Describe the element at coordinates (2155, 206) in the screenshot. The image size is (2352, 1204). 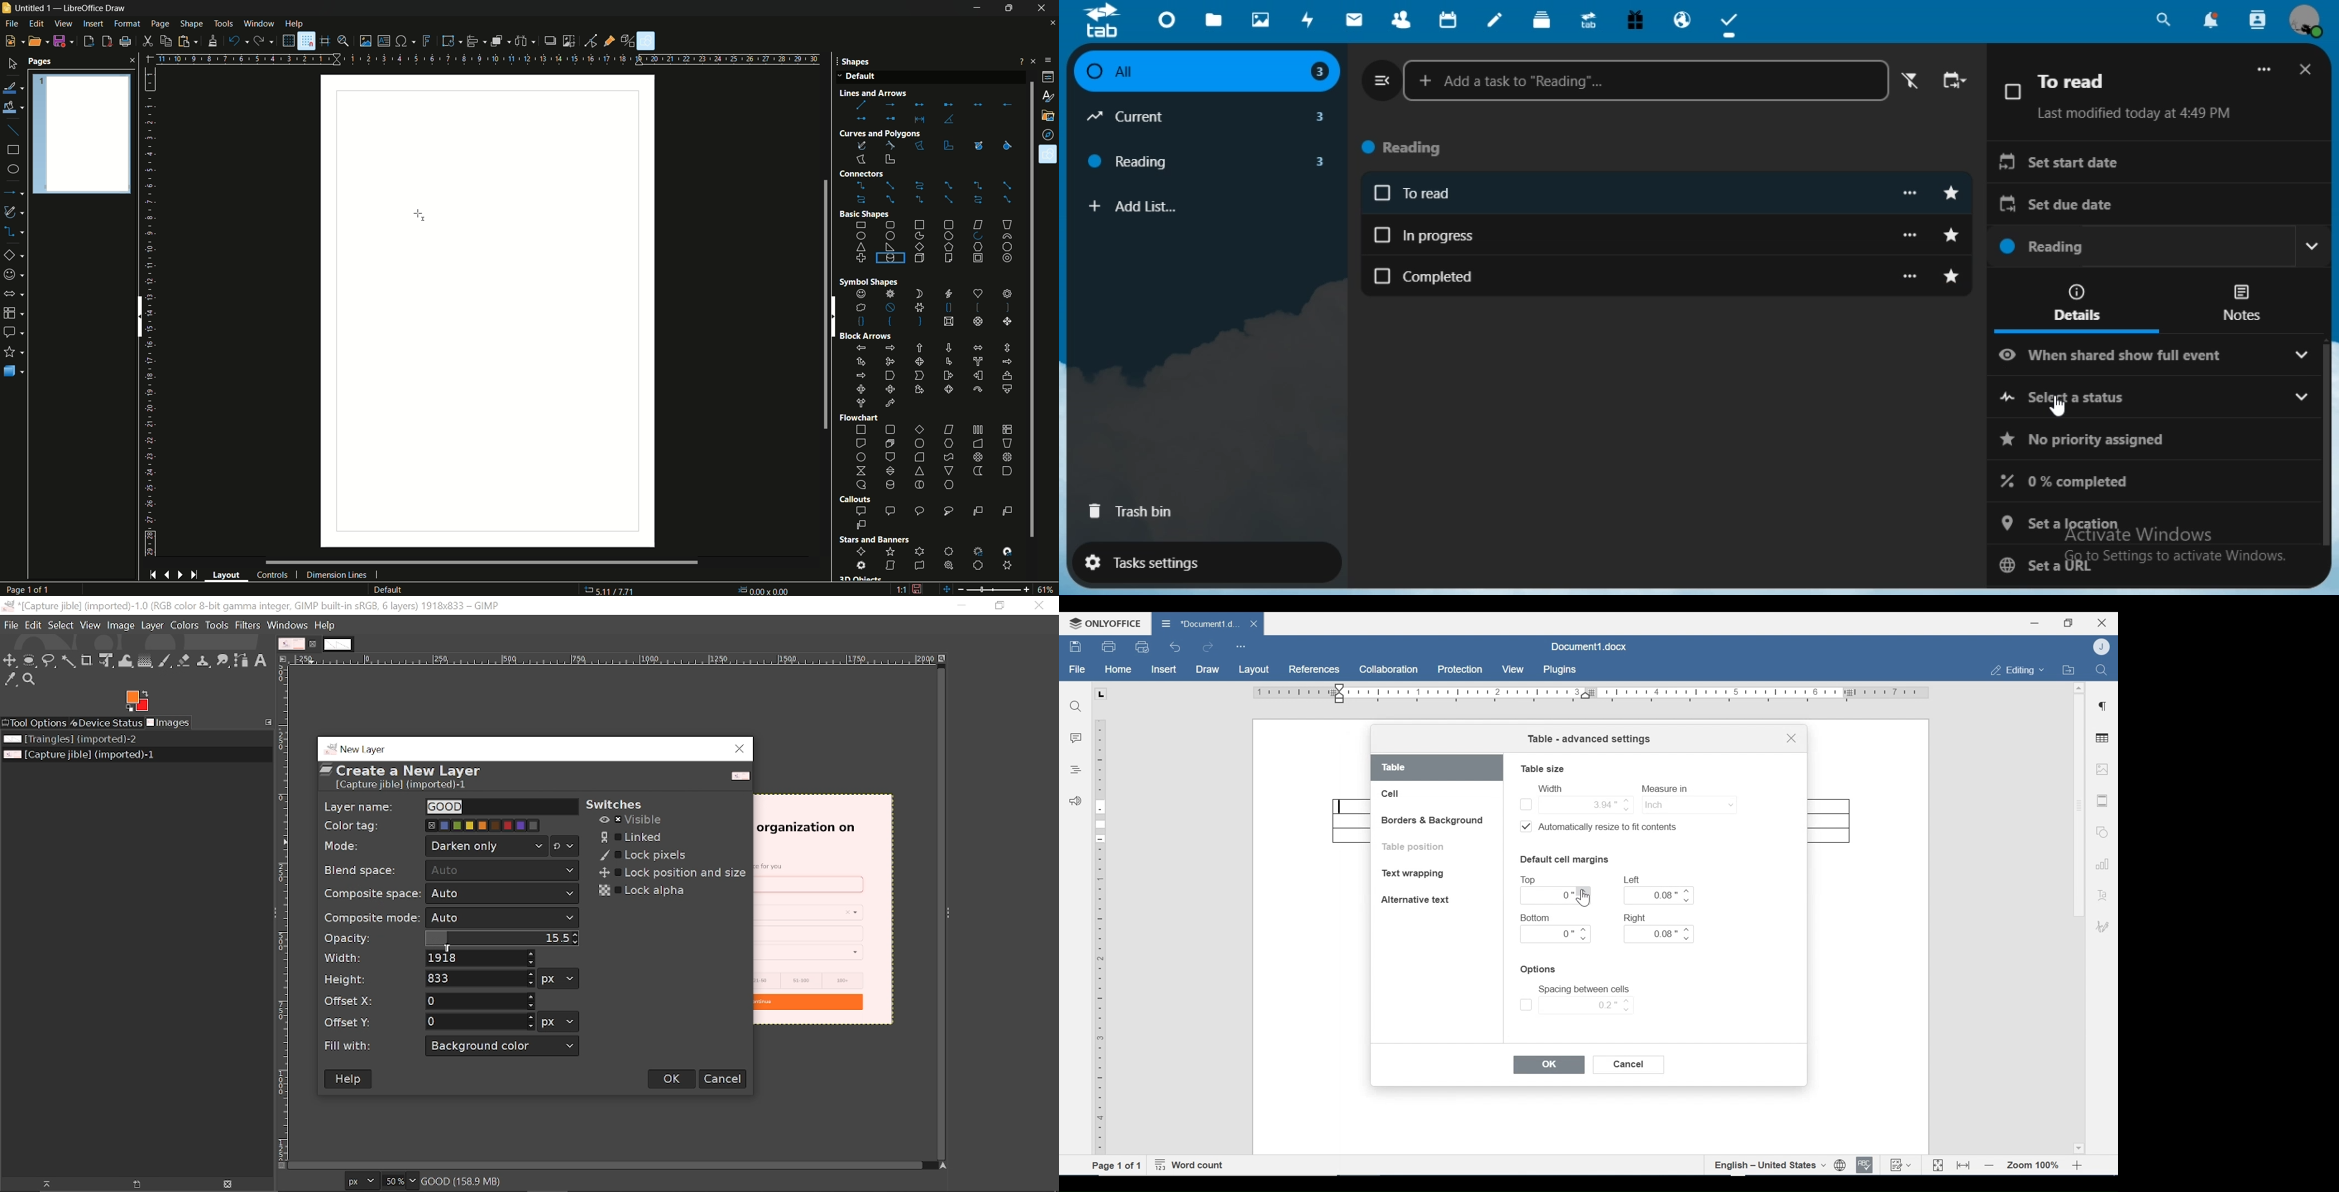
I see `set due date` at that location.